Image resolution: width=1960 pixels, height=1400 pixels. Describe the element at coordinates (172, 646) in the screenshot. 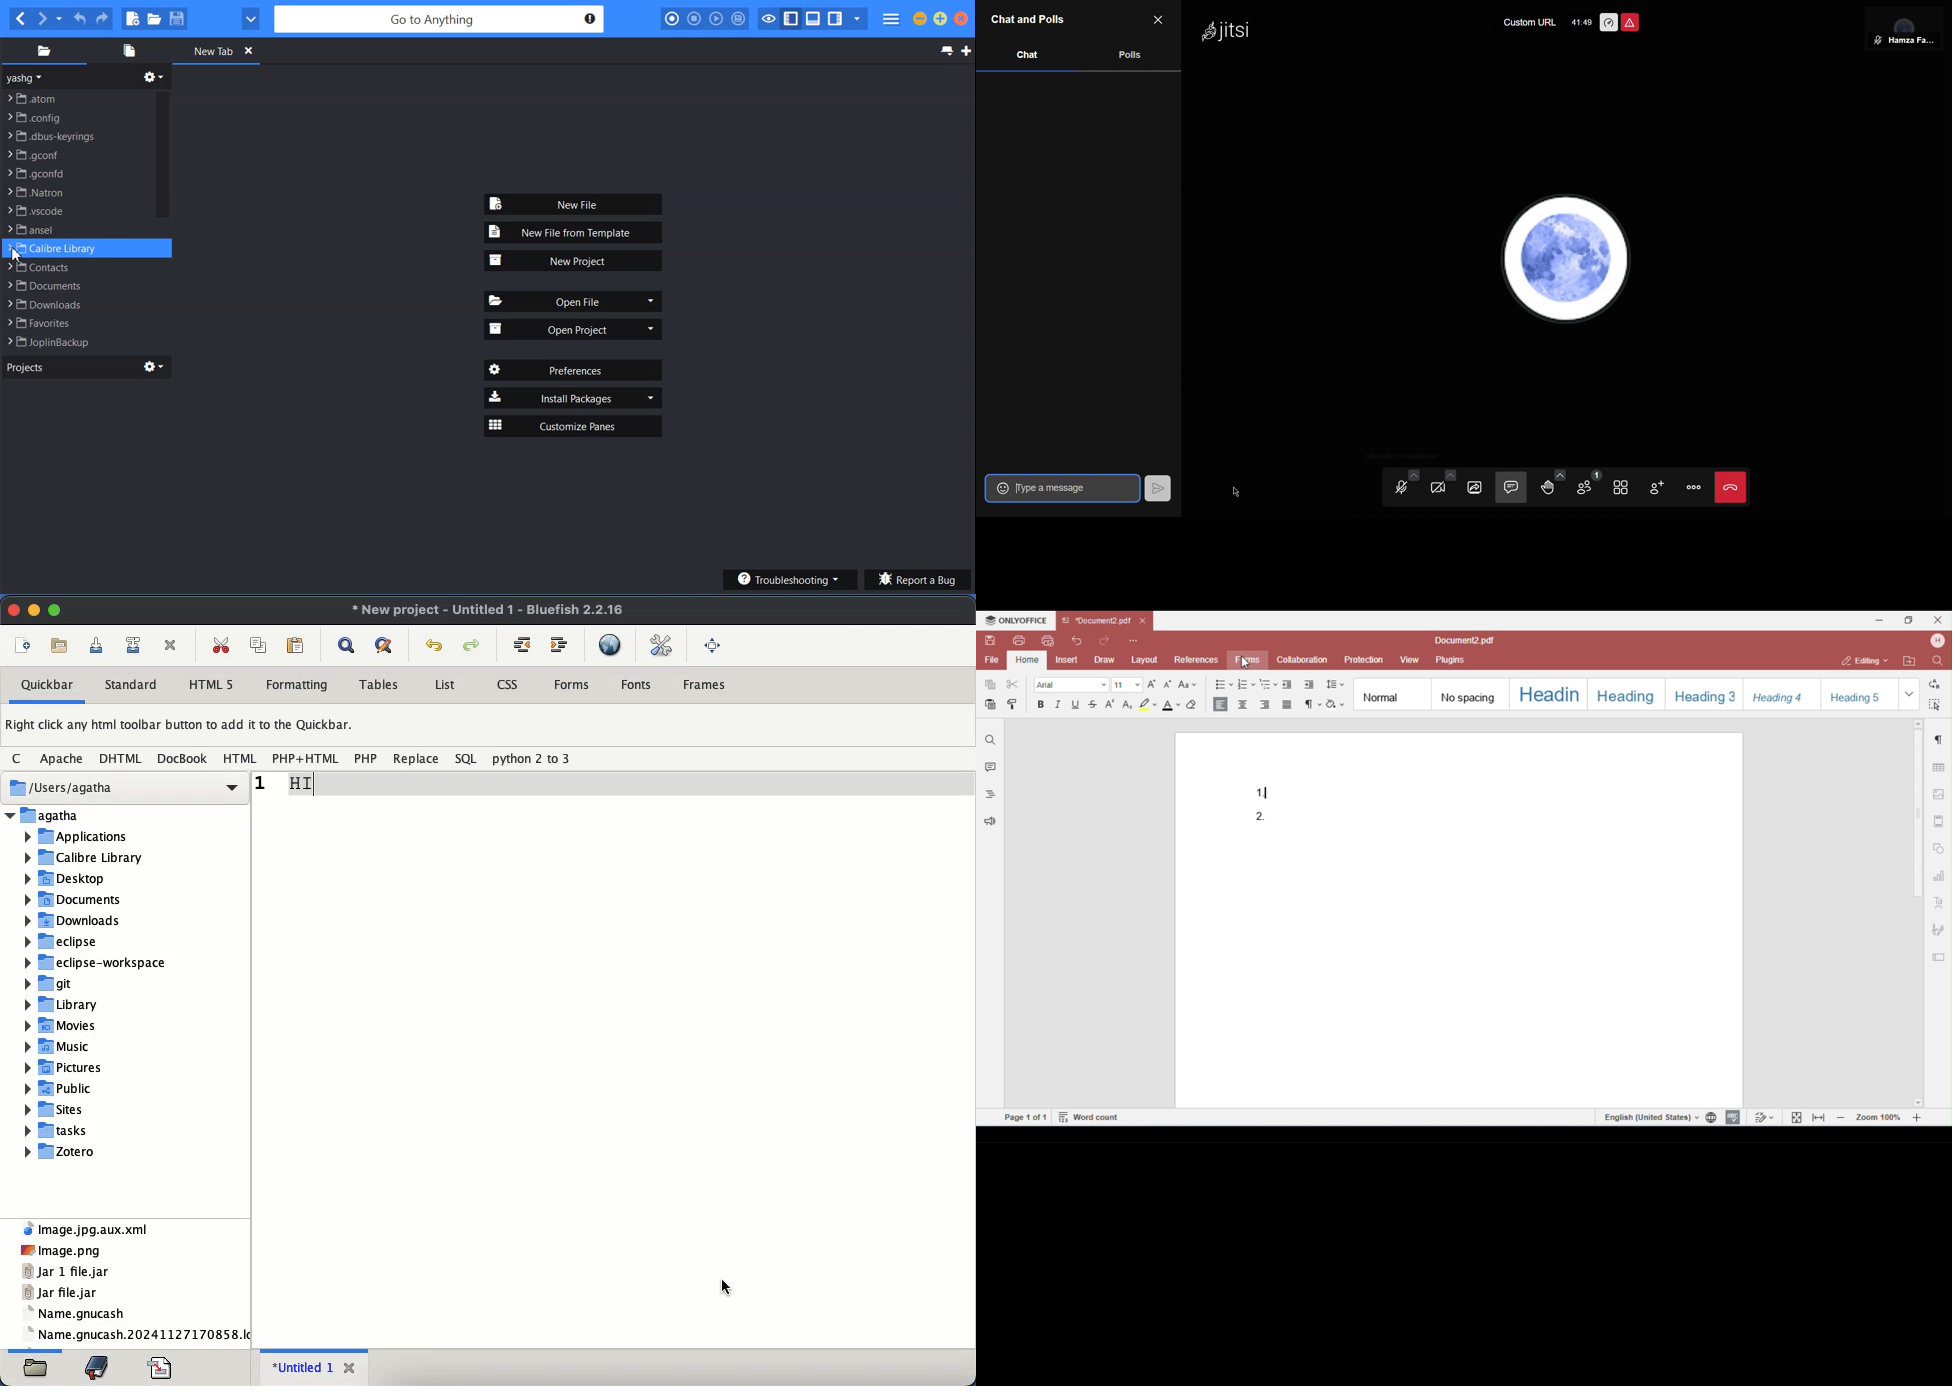

I see `cut` at that location.